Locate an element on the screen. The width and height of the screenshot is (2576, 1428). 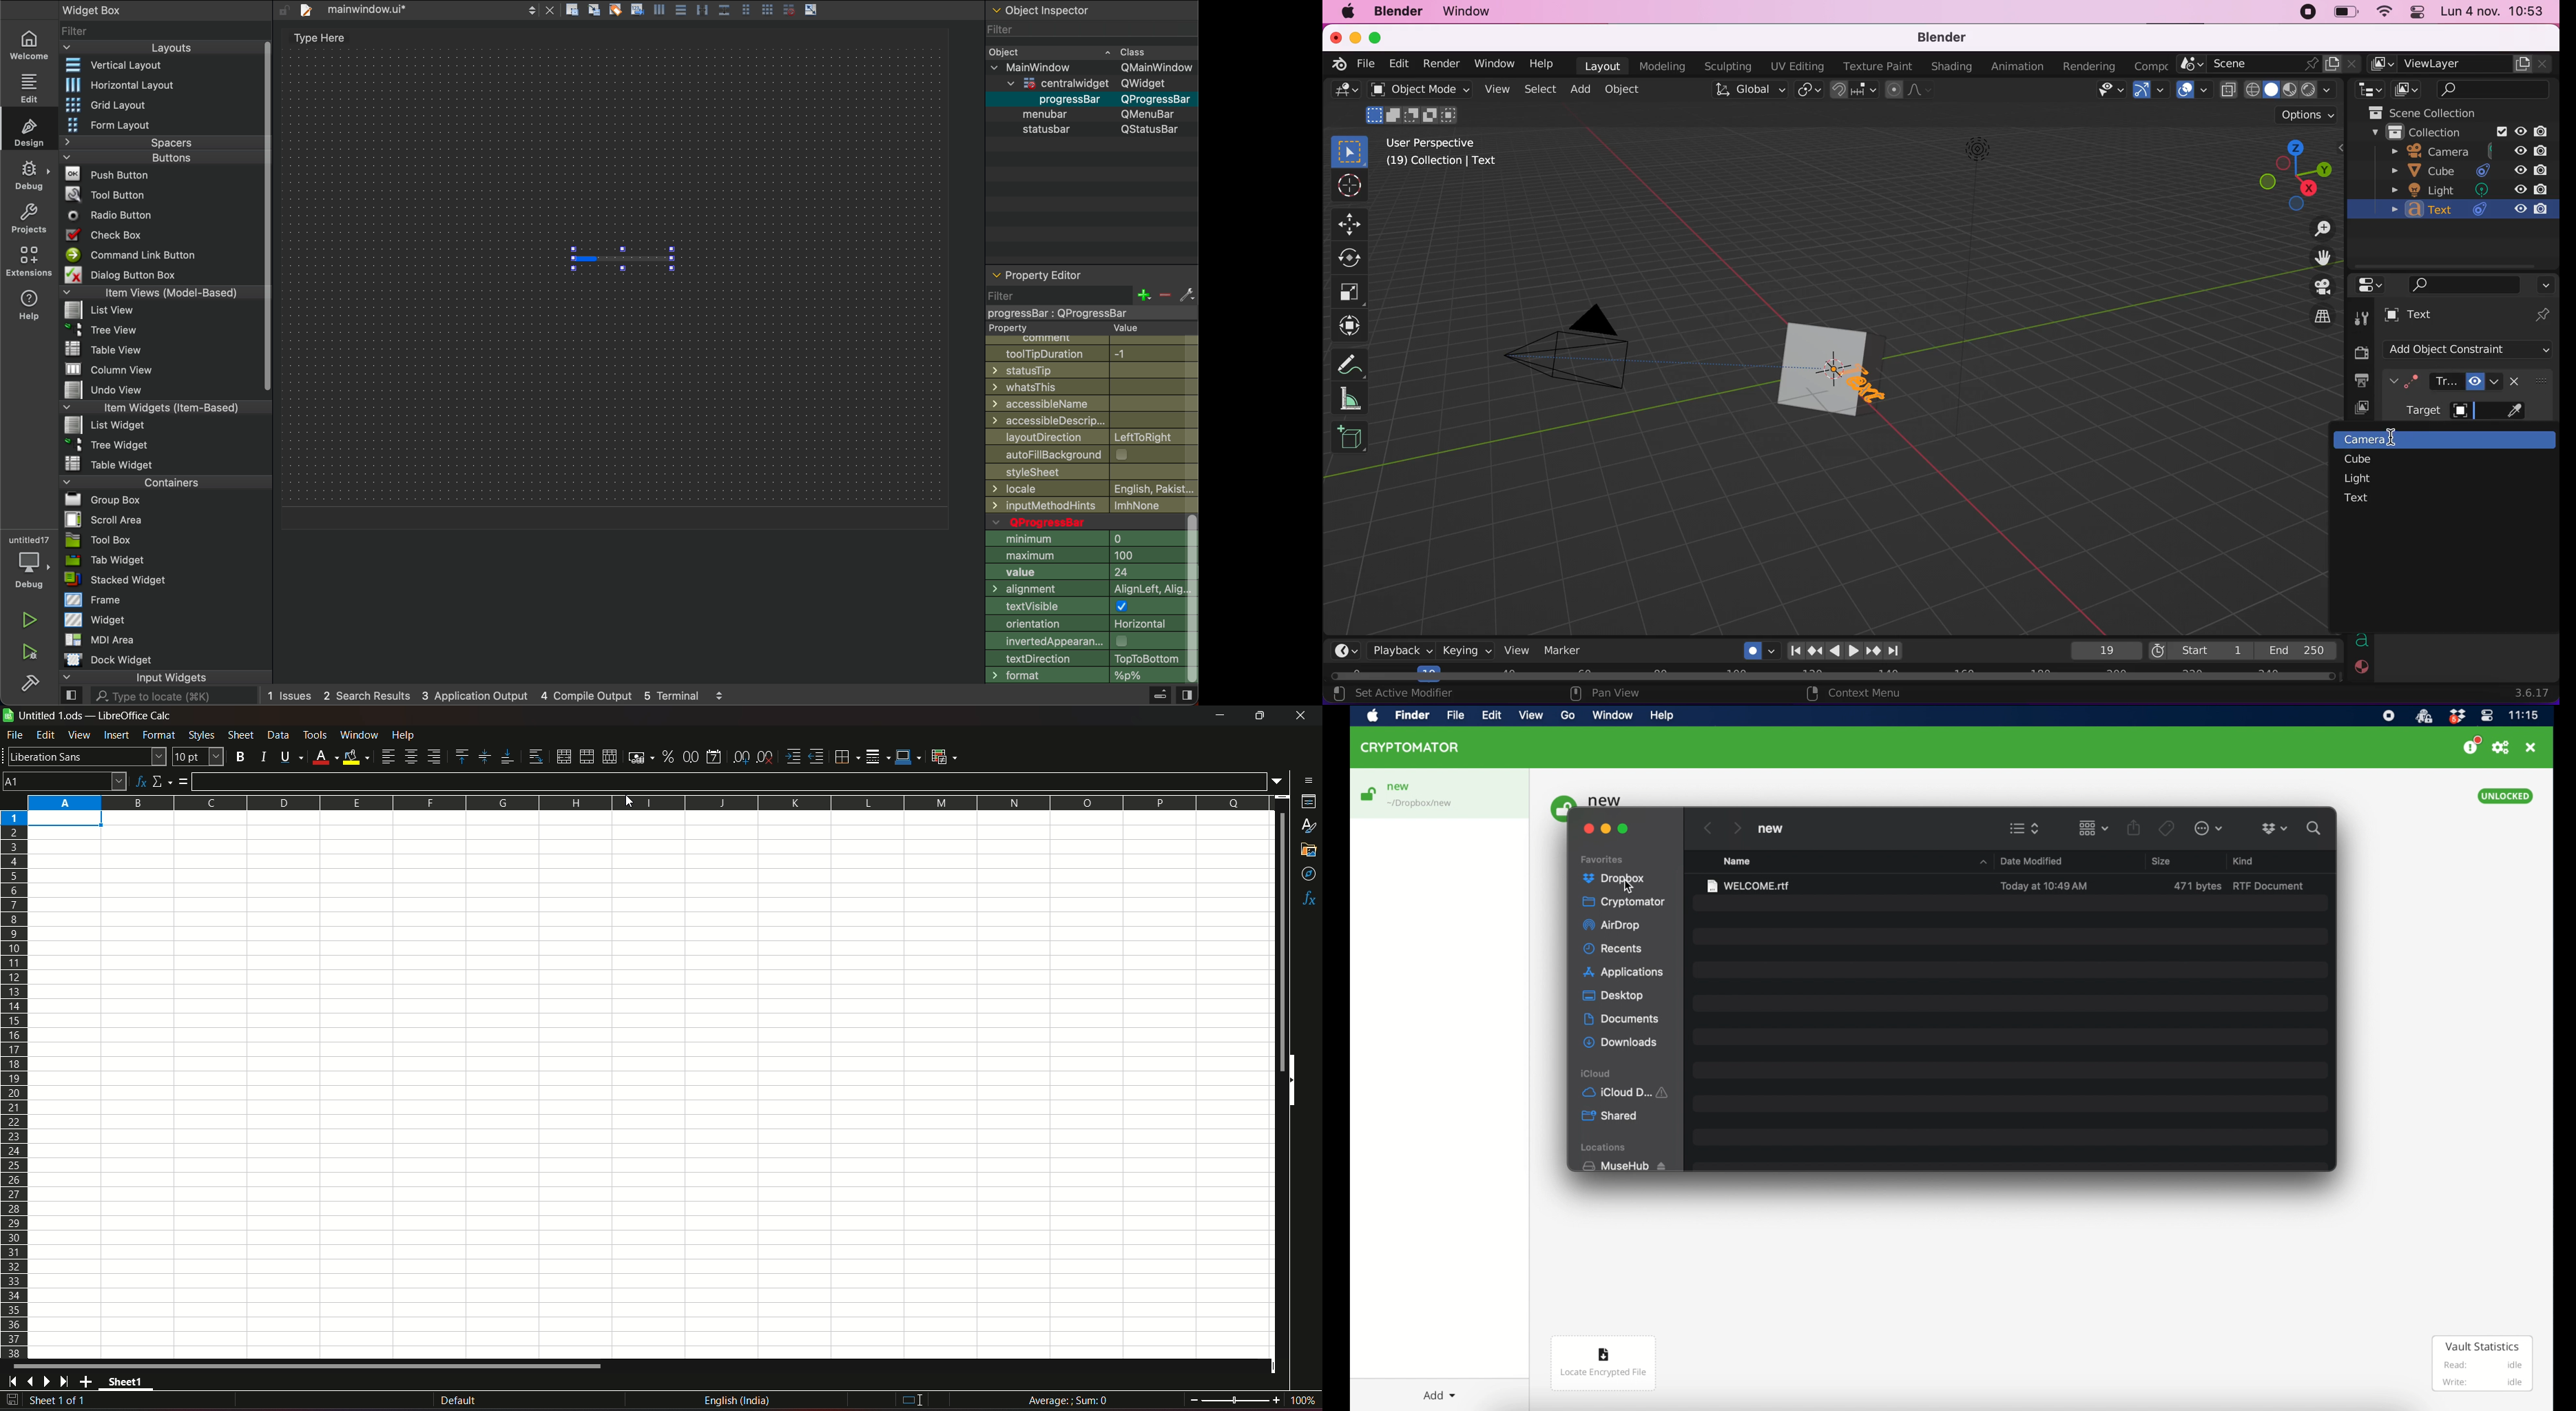
blender is located at coordinates (1404, 13).